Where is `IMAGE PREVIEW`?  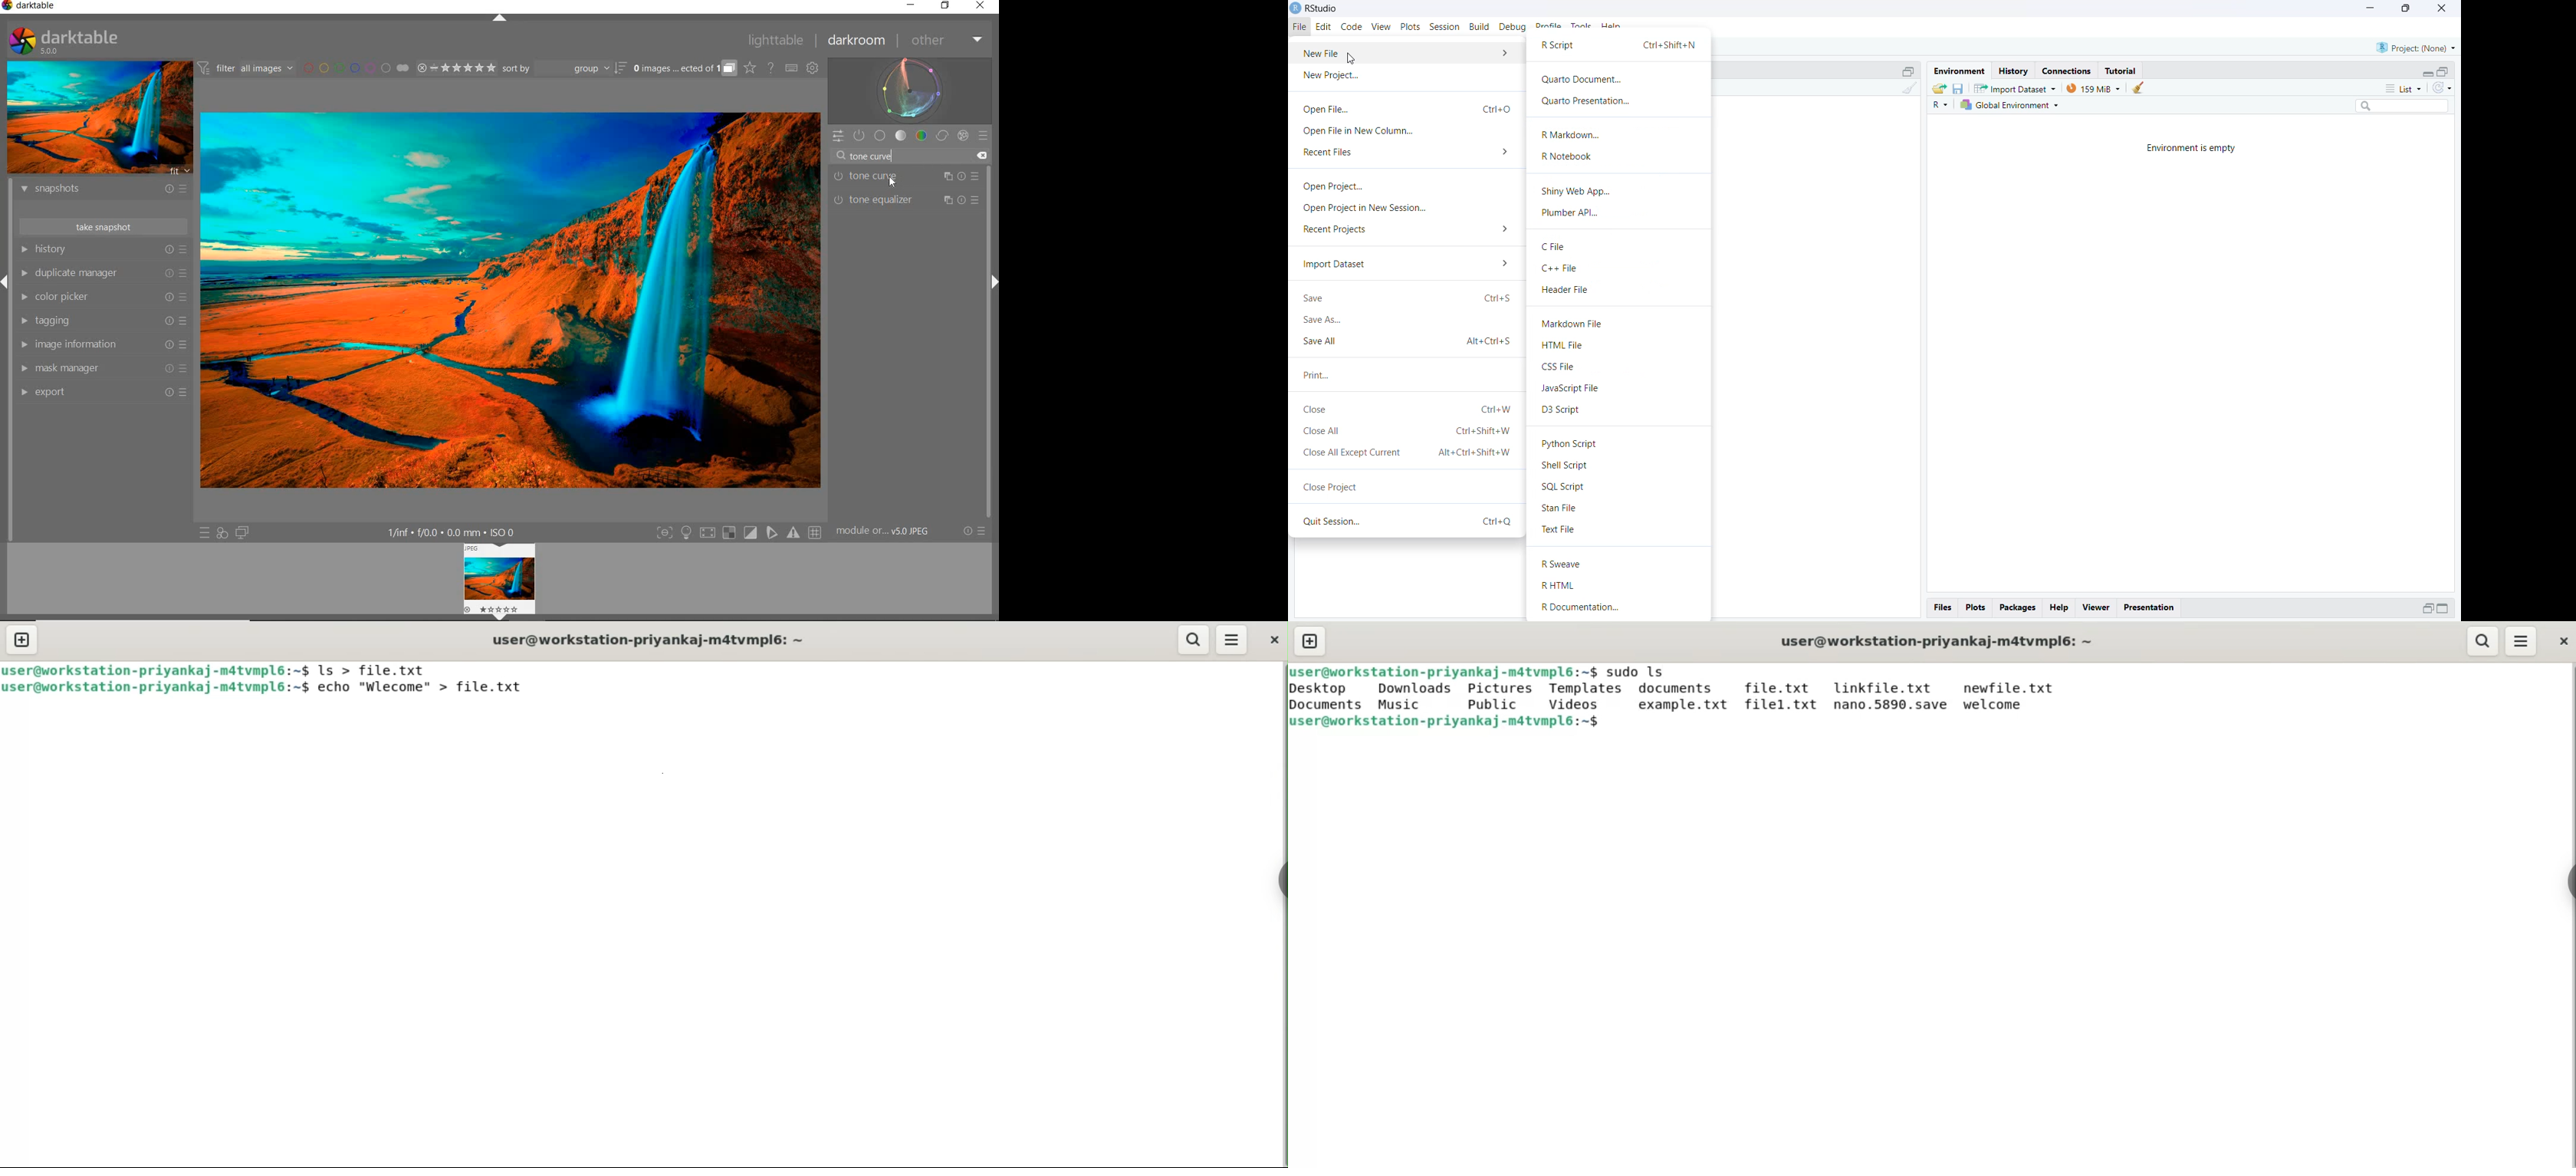
IMAGE PREVIEW is located at coordinates (98, 118).